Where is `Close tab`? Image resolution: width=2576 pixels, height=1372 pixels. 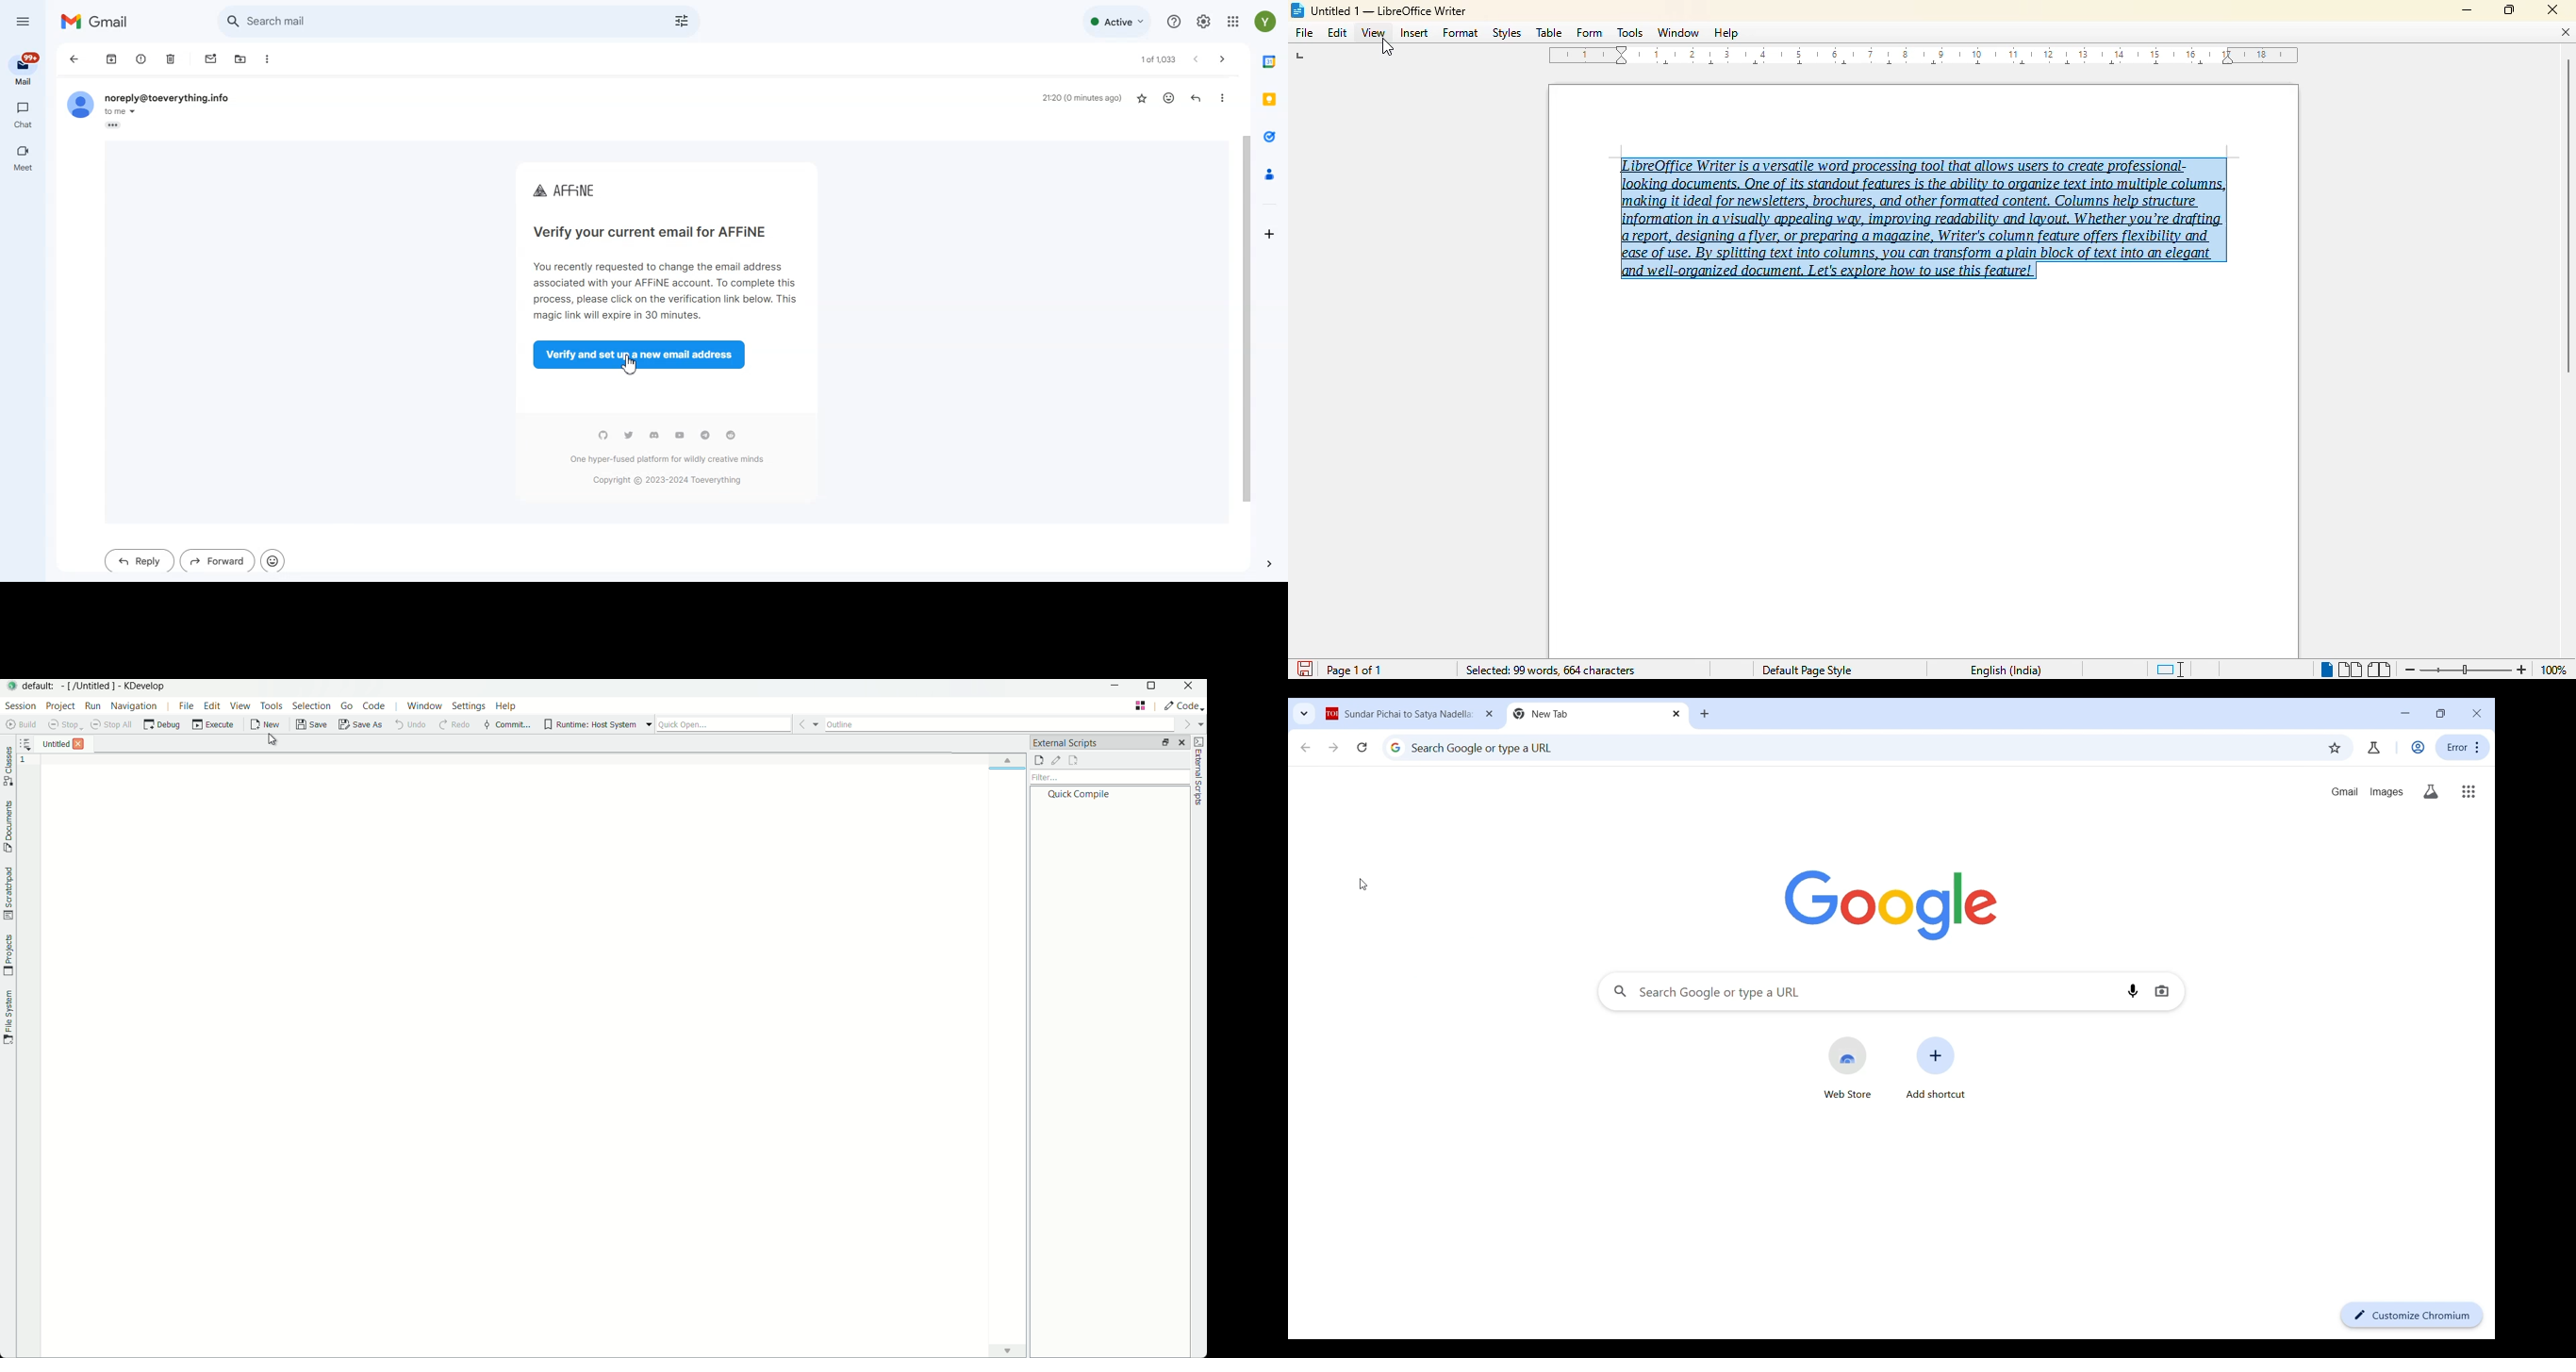
Close tab is located at coordinates (1490, 714).